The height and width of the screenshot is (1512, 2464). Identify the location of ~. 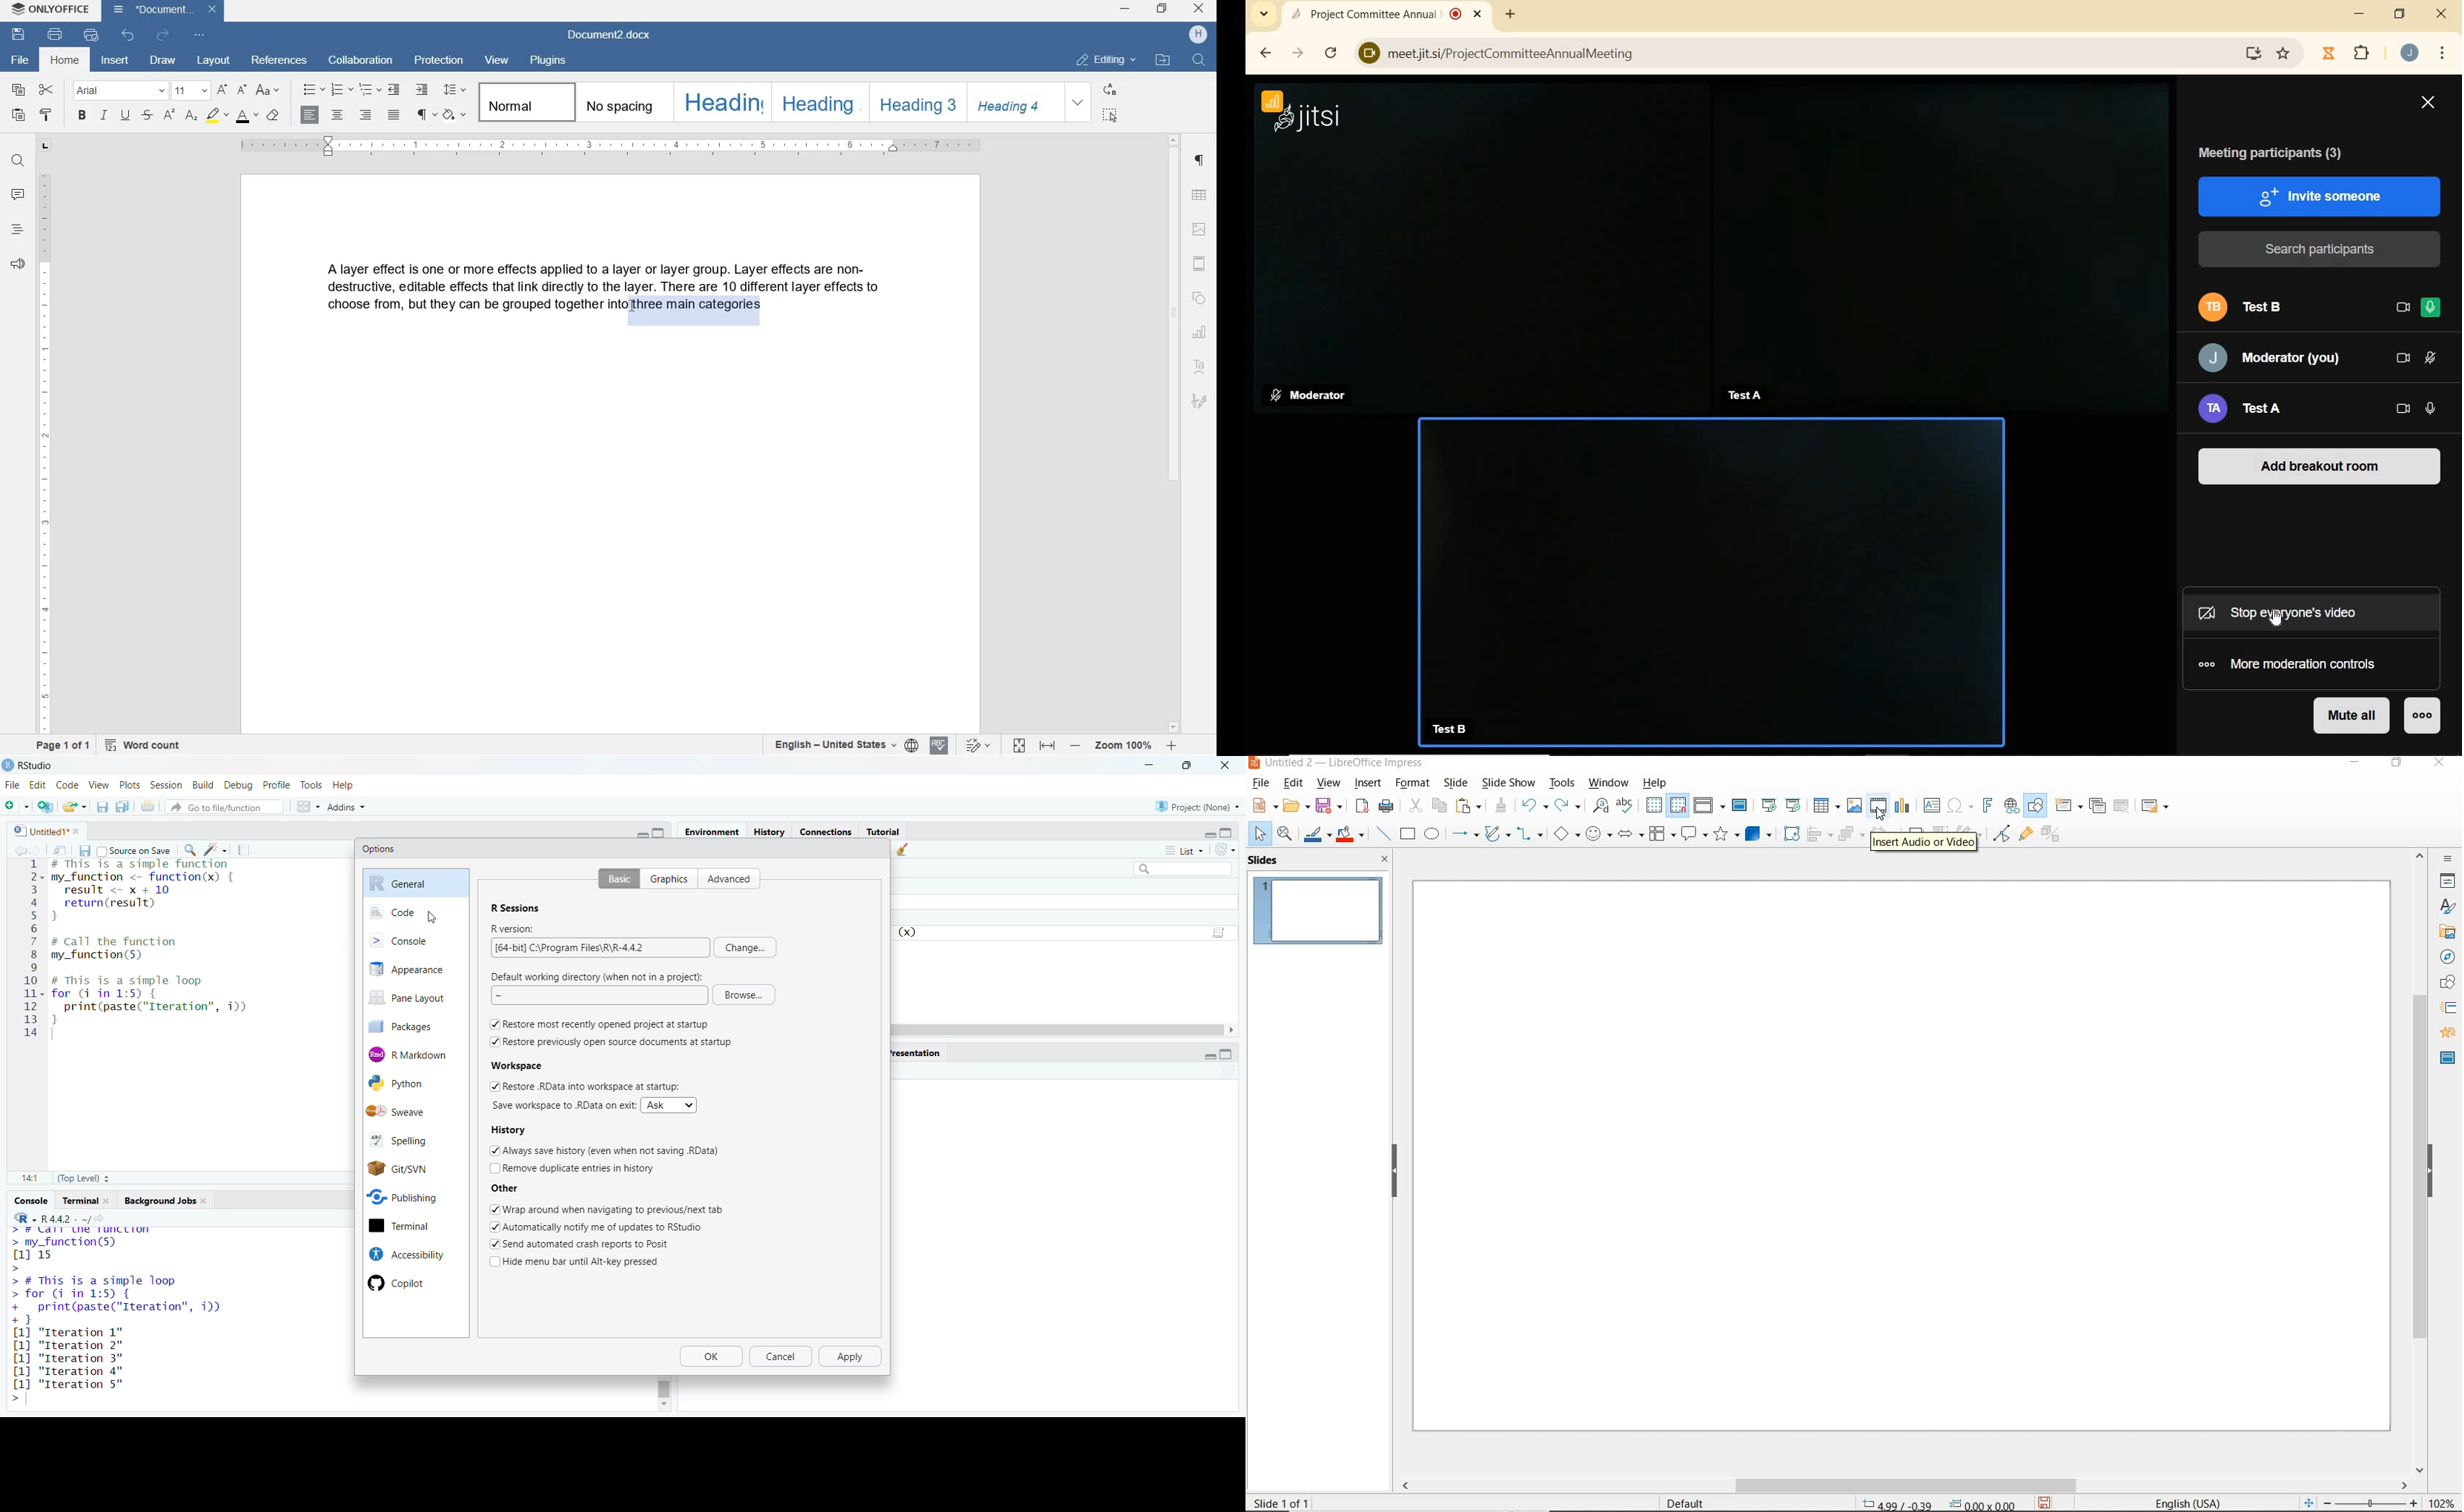
(599, 995).